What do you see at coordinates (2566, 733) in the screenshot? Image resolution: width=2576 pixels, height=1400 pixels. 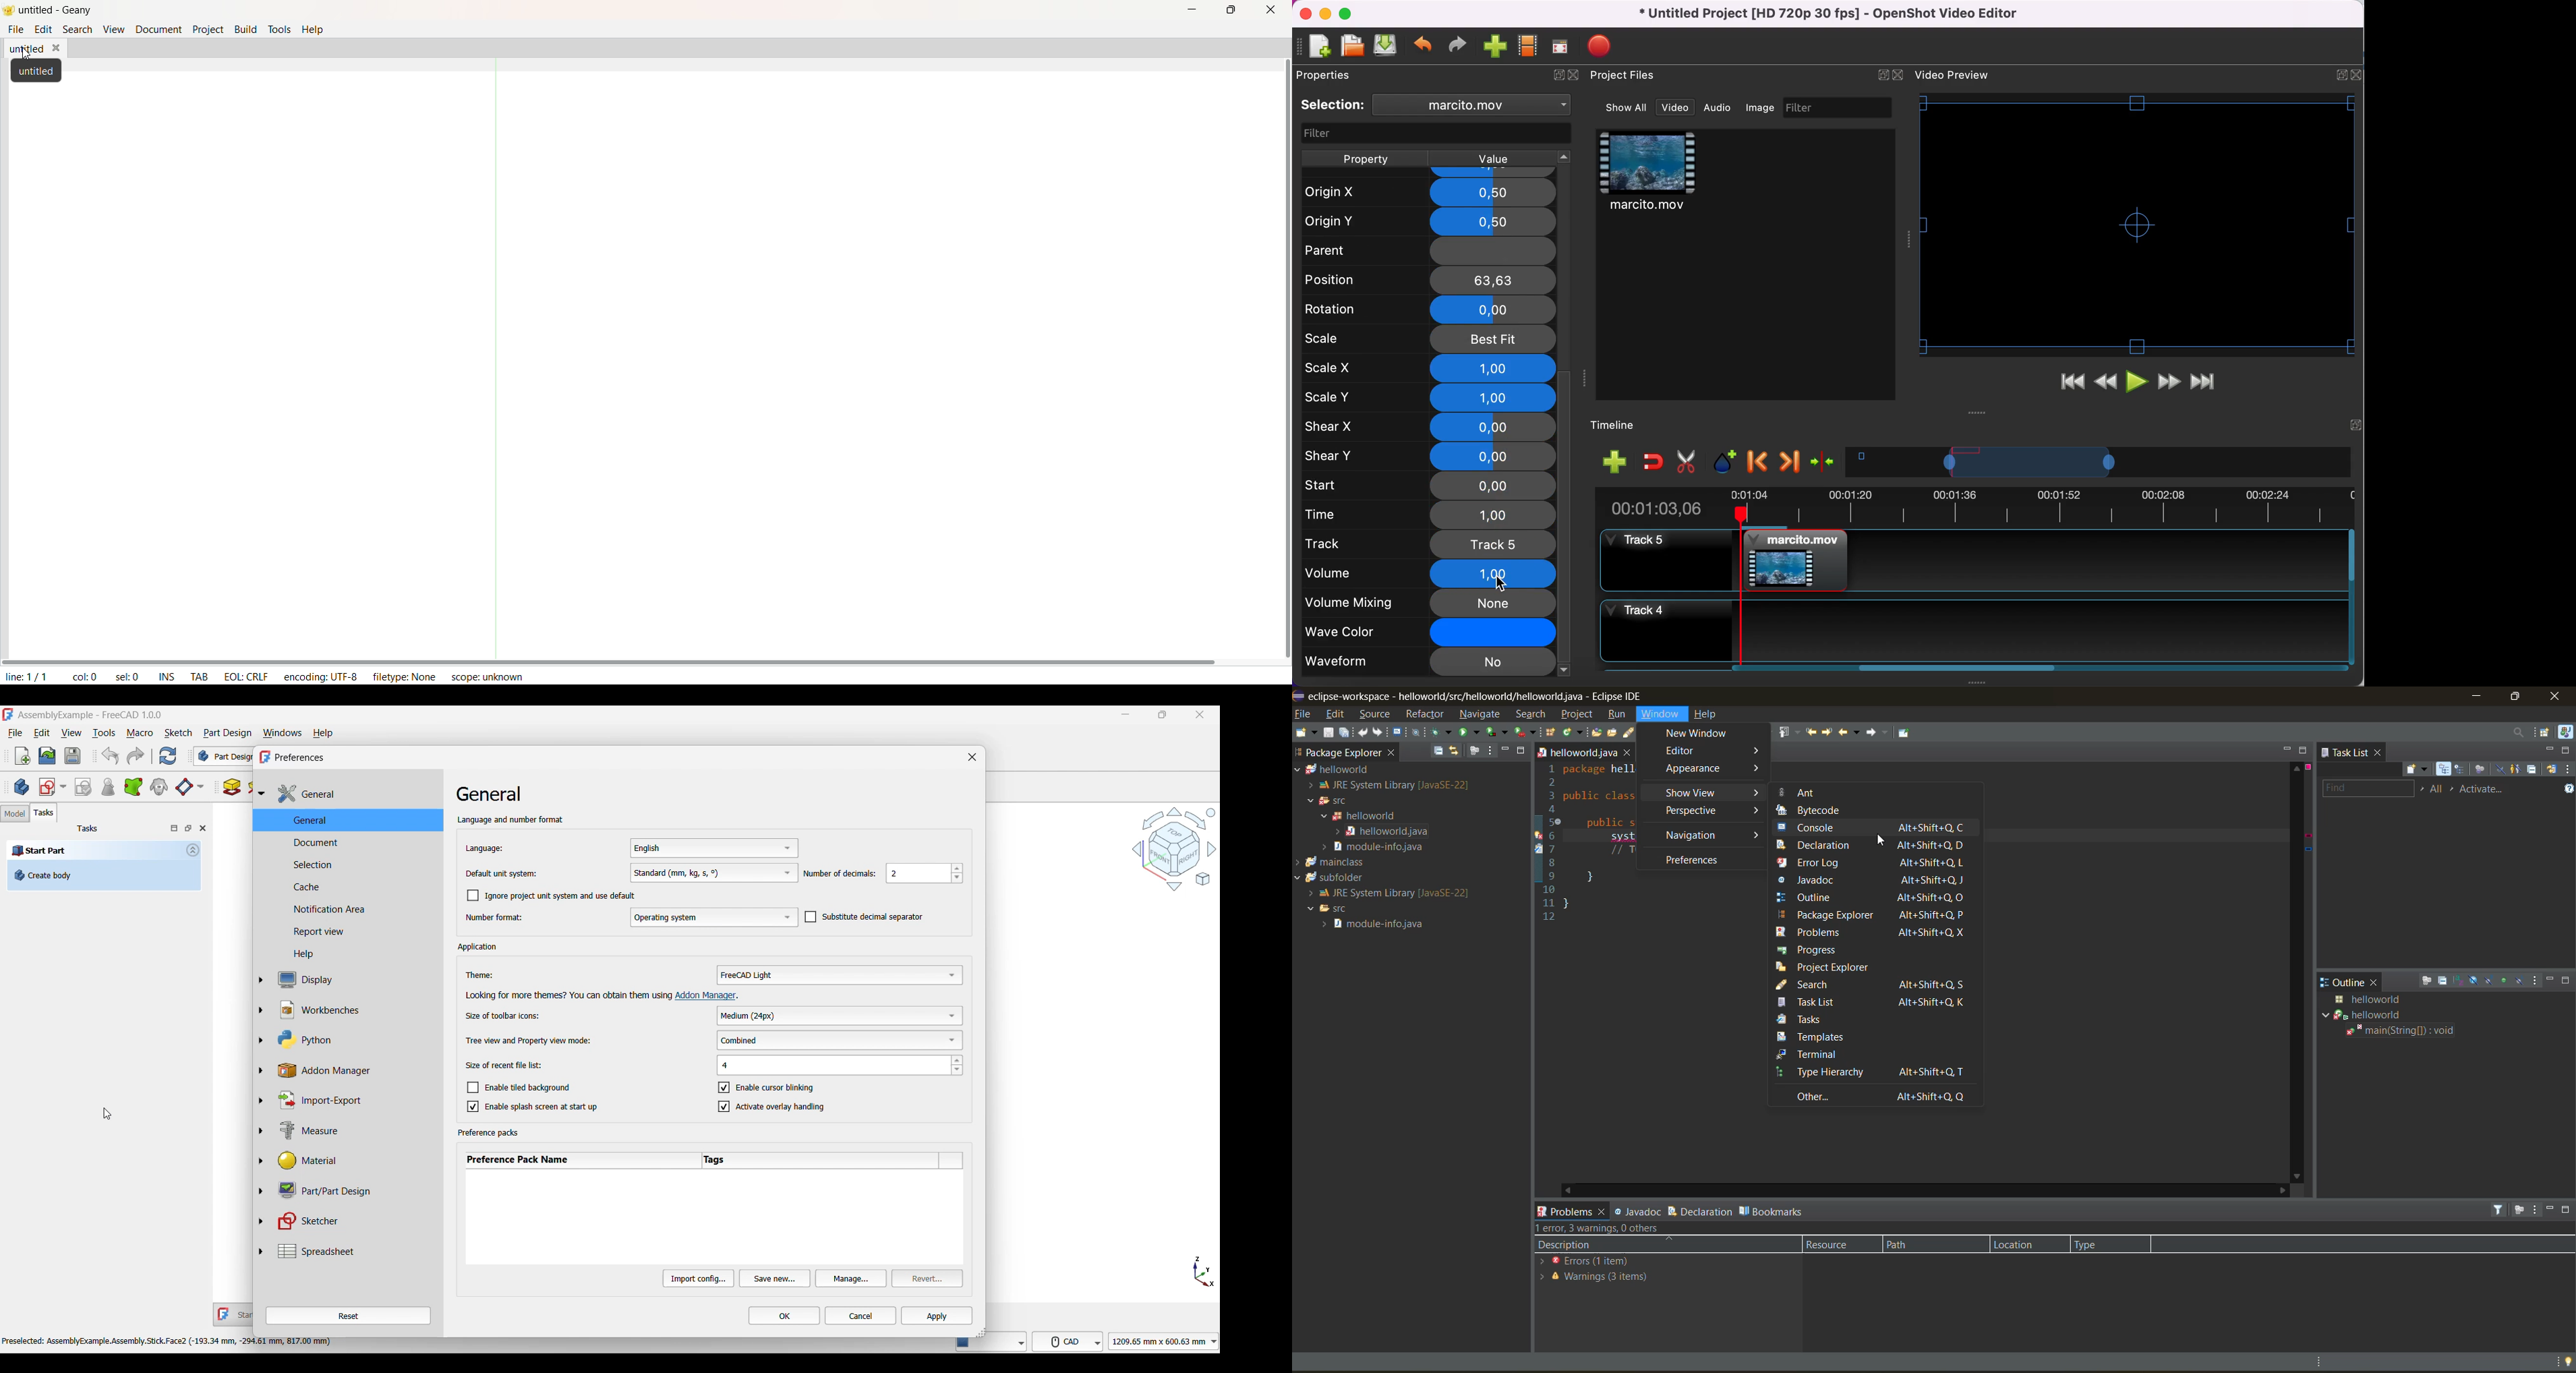 I see `java` at bounding box center [2566, 733].